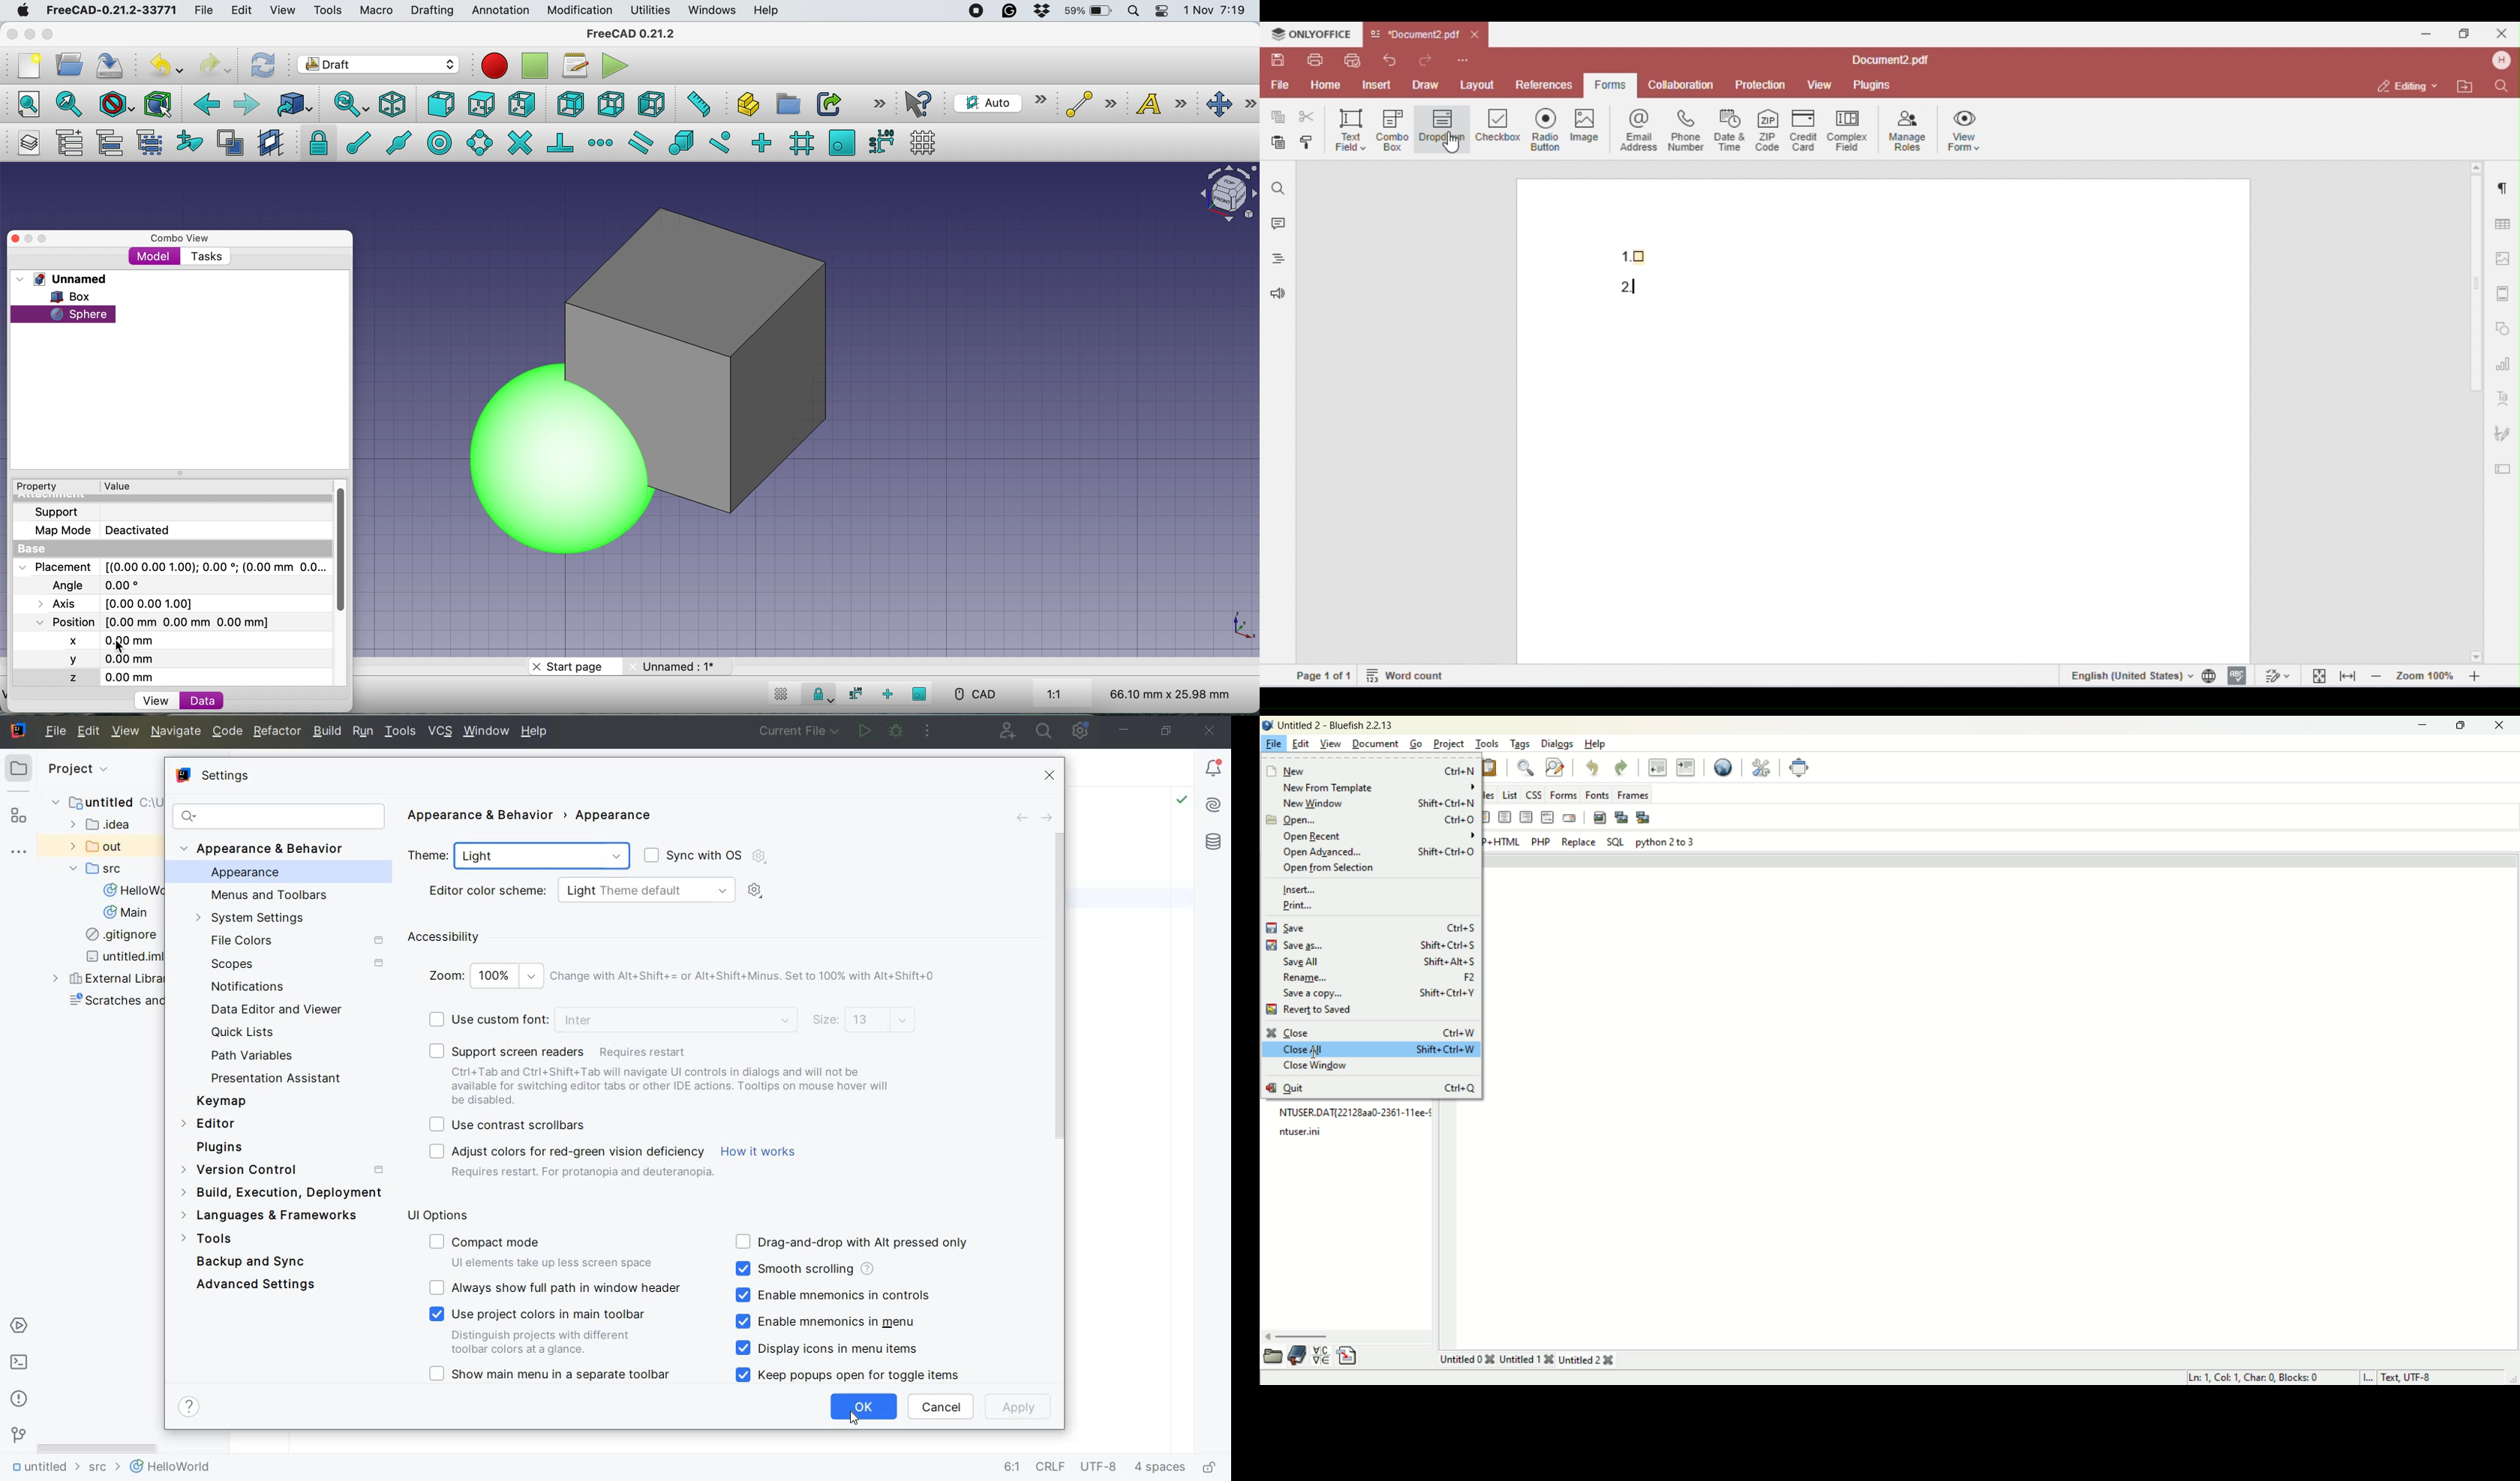 This screenshot has width=2520, height=1484. I want to click on toggle normal wireframe display, so click(232, 143).